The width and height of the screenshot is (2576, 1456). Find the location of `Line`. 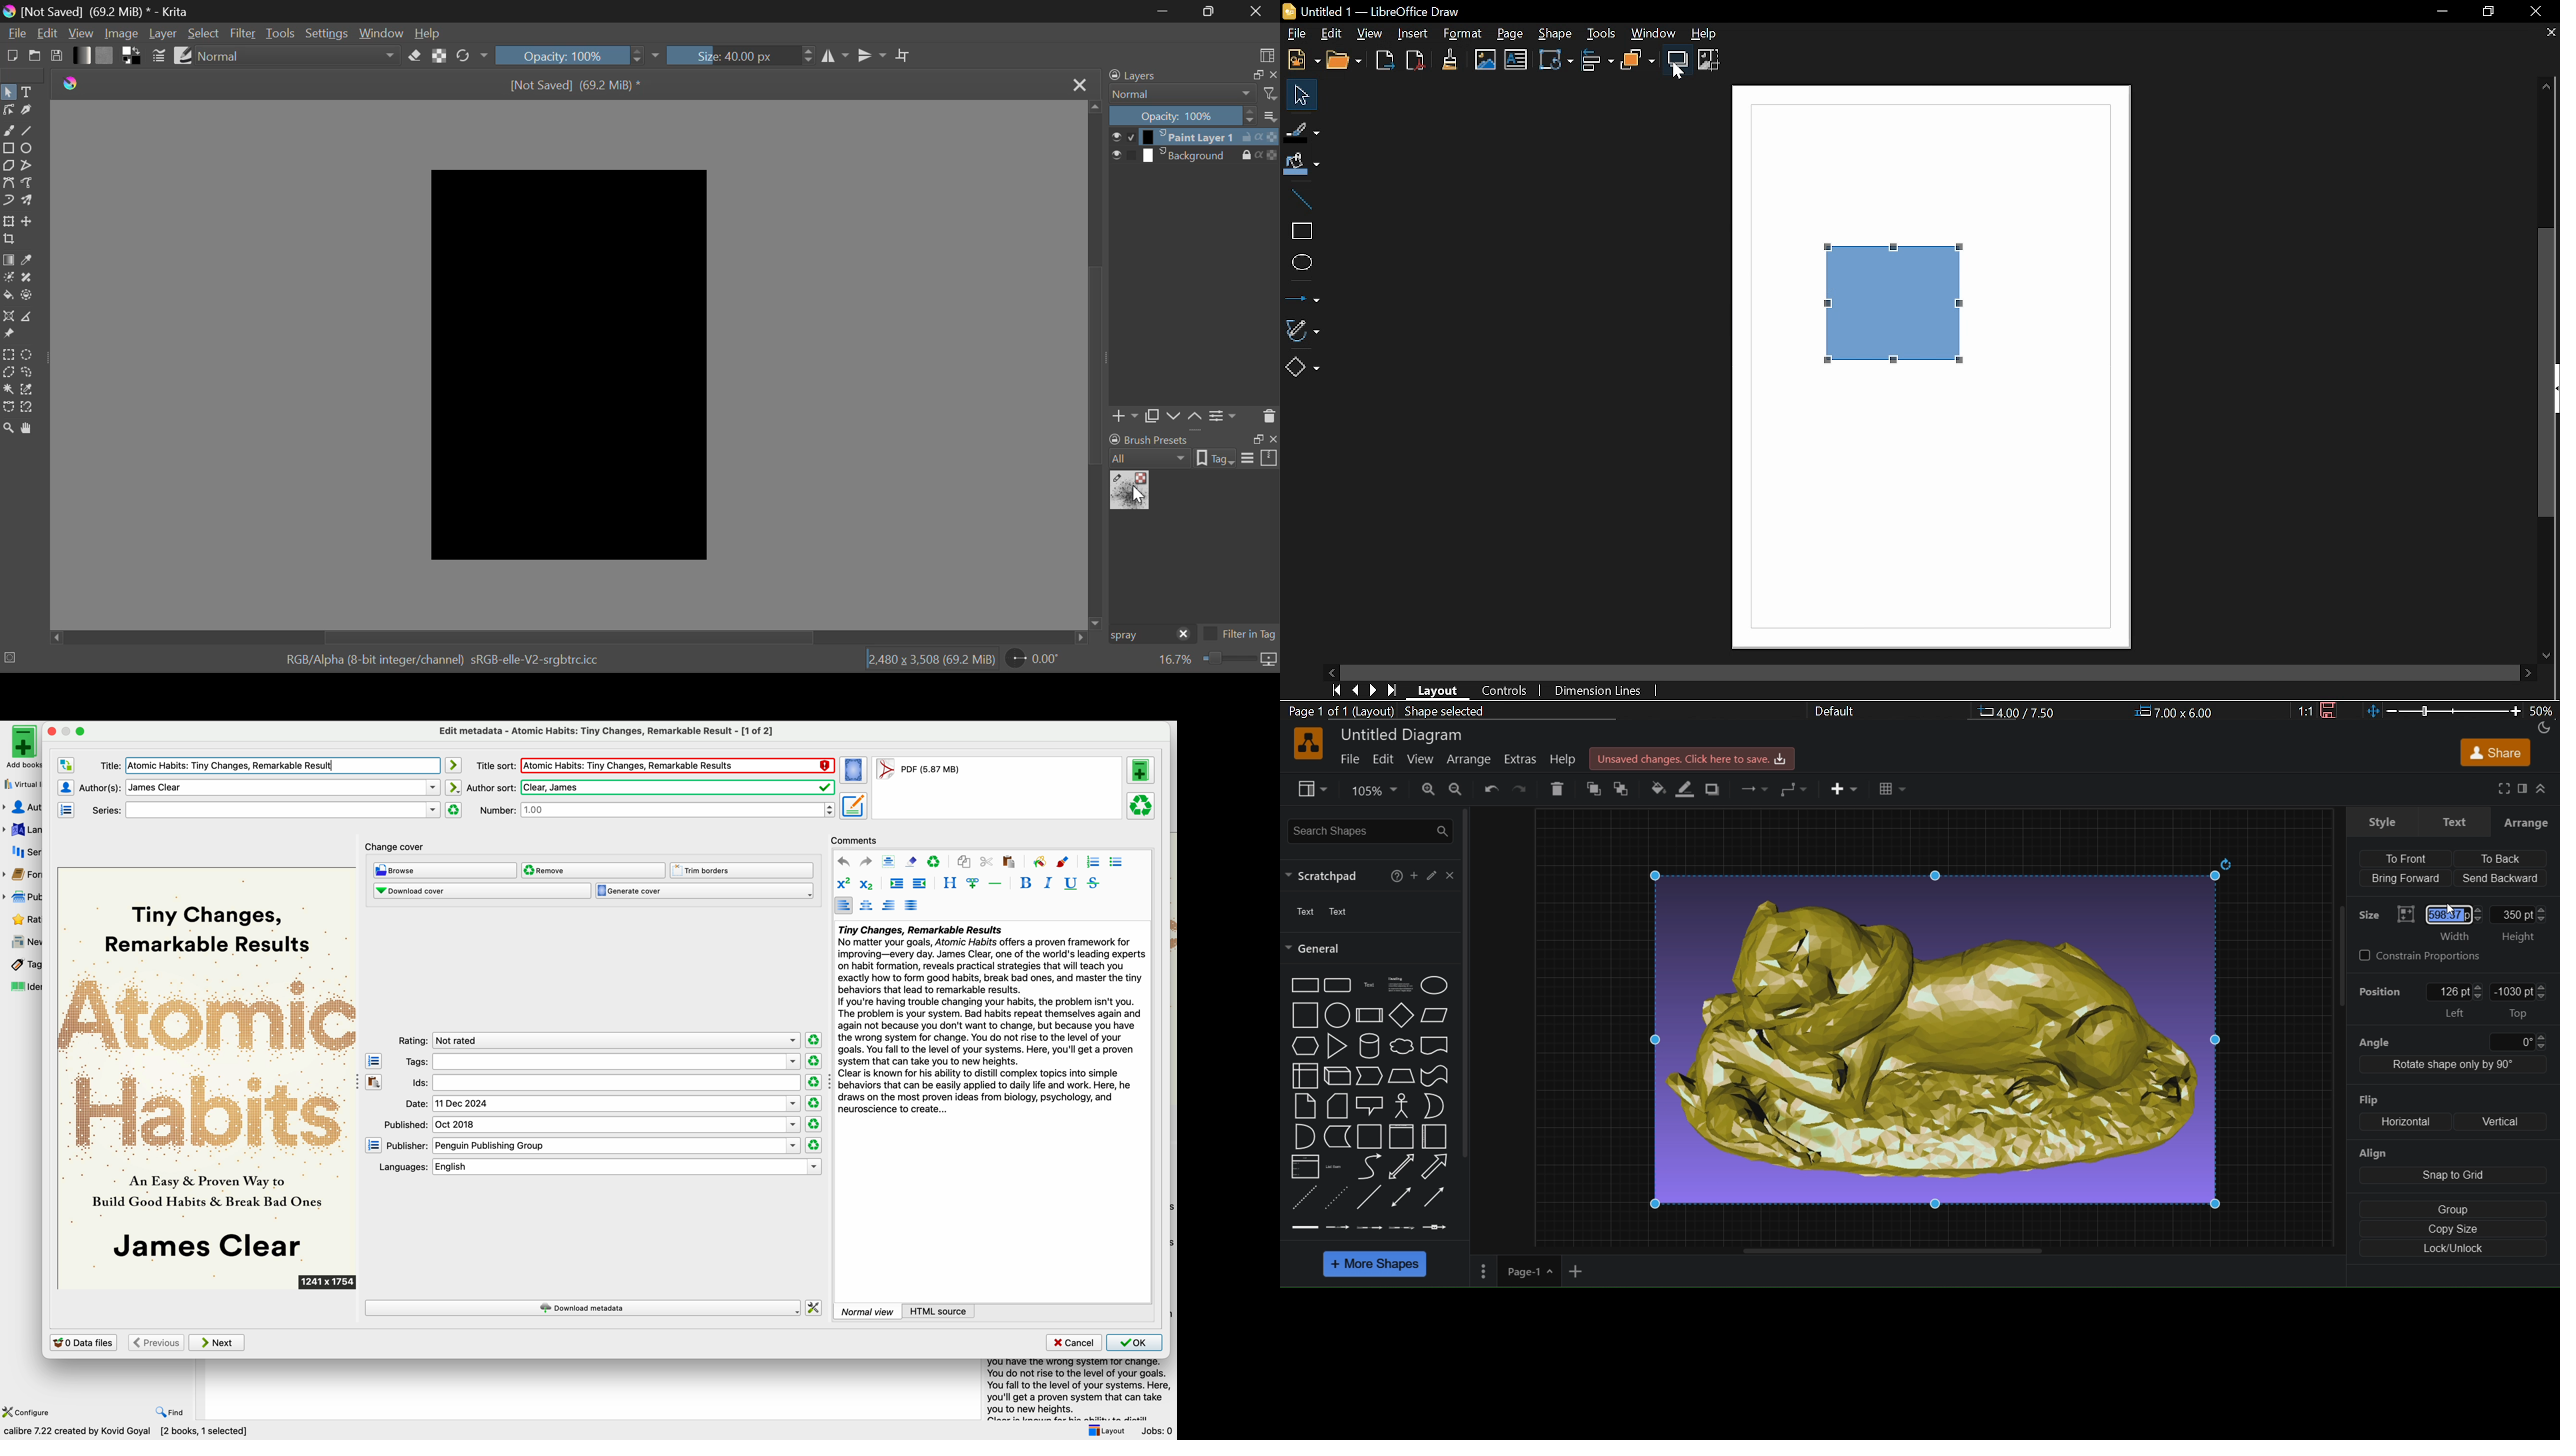

Line is located at coordinates (1302, 195).